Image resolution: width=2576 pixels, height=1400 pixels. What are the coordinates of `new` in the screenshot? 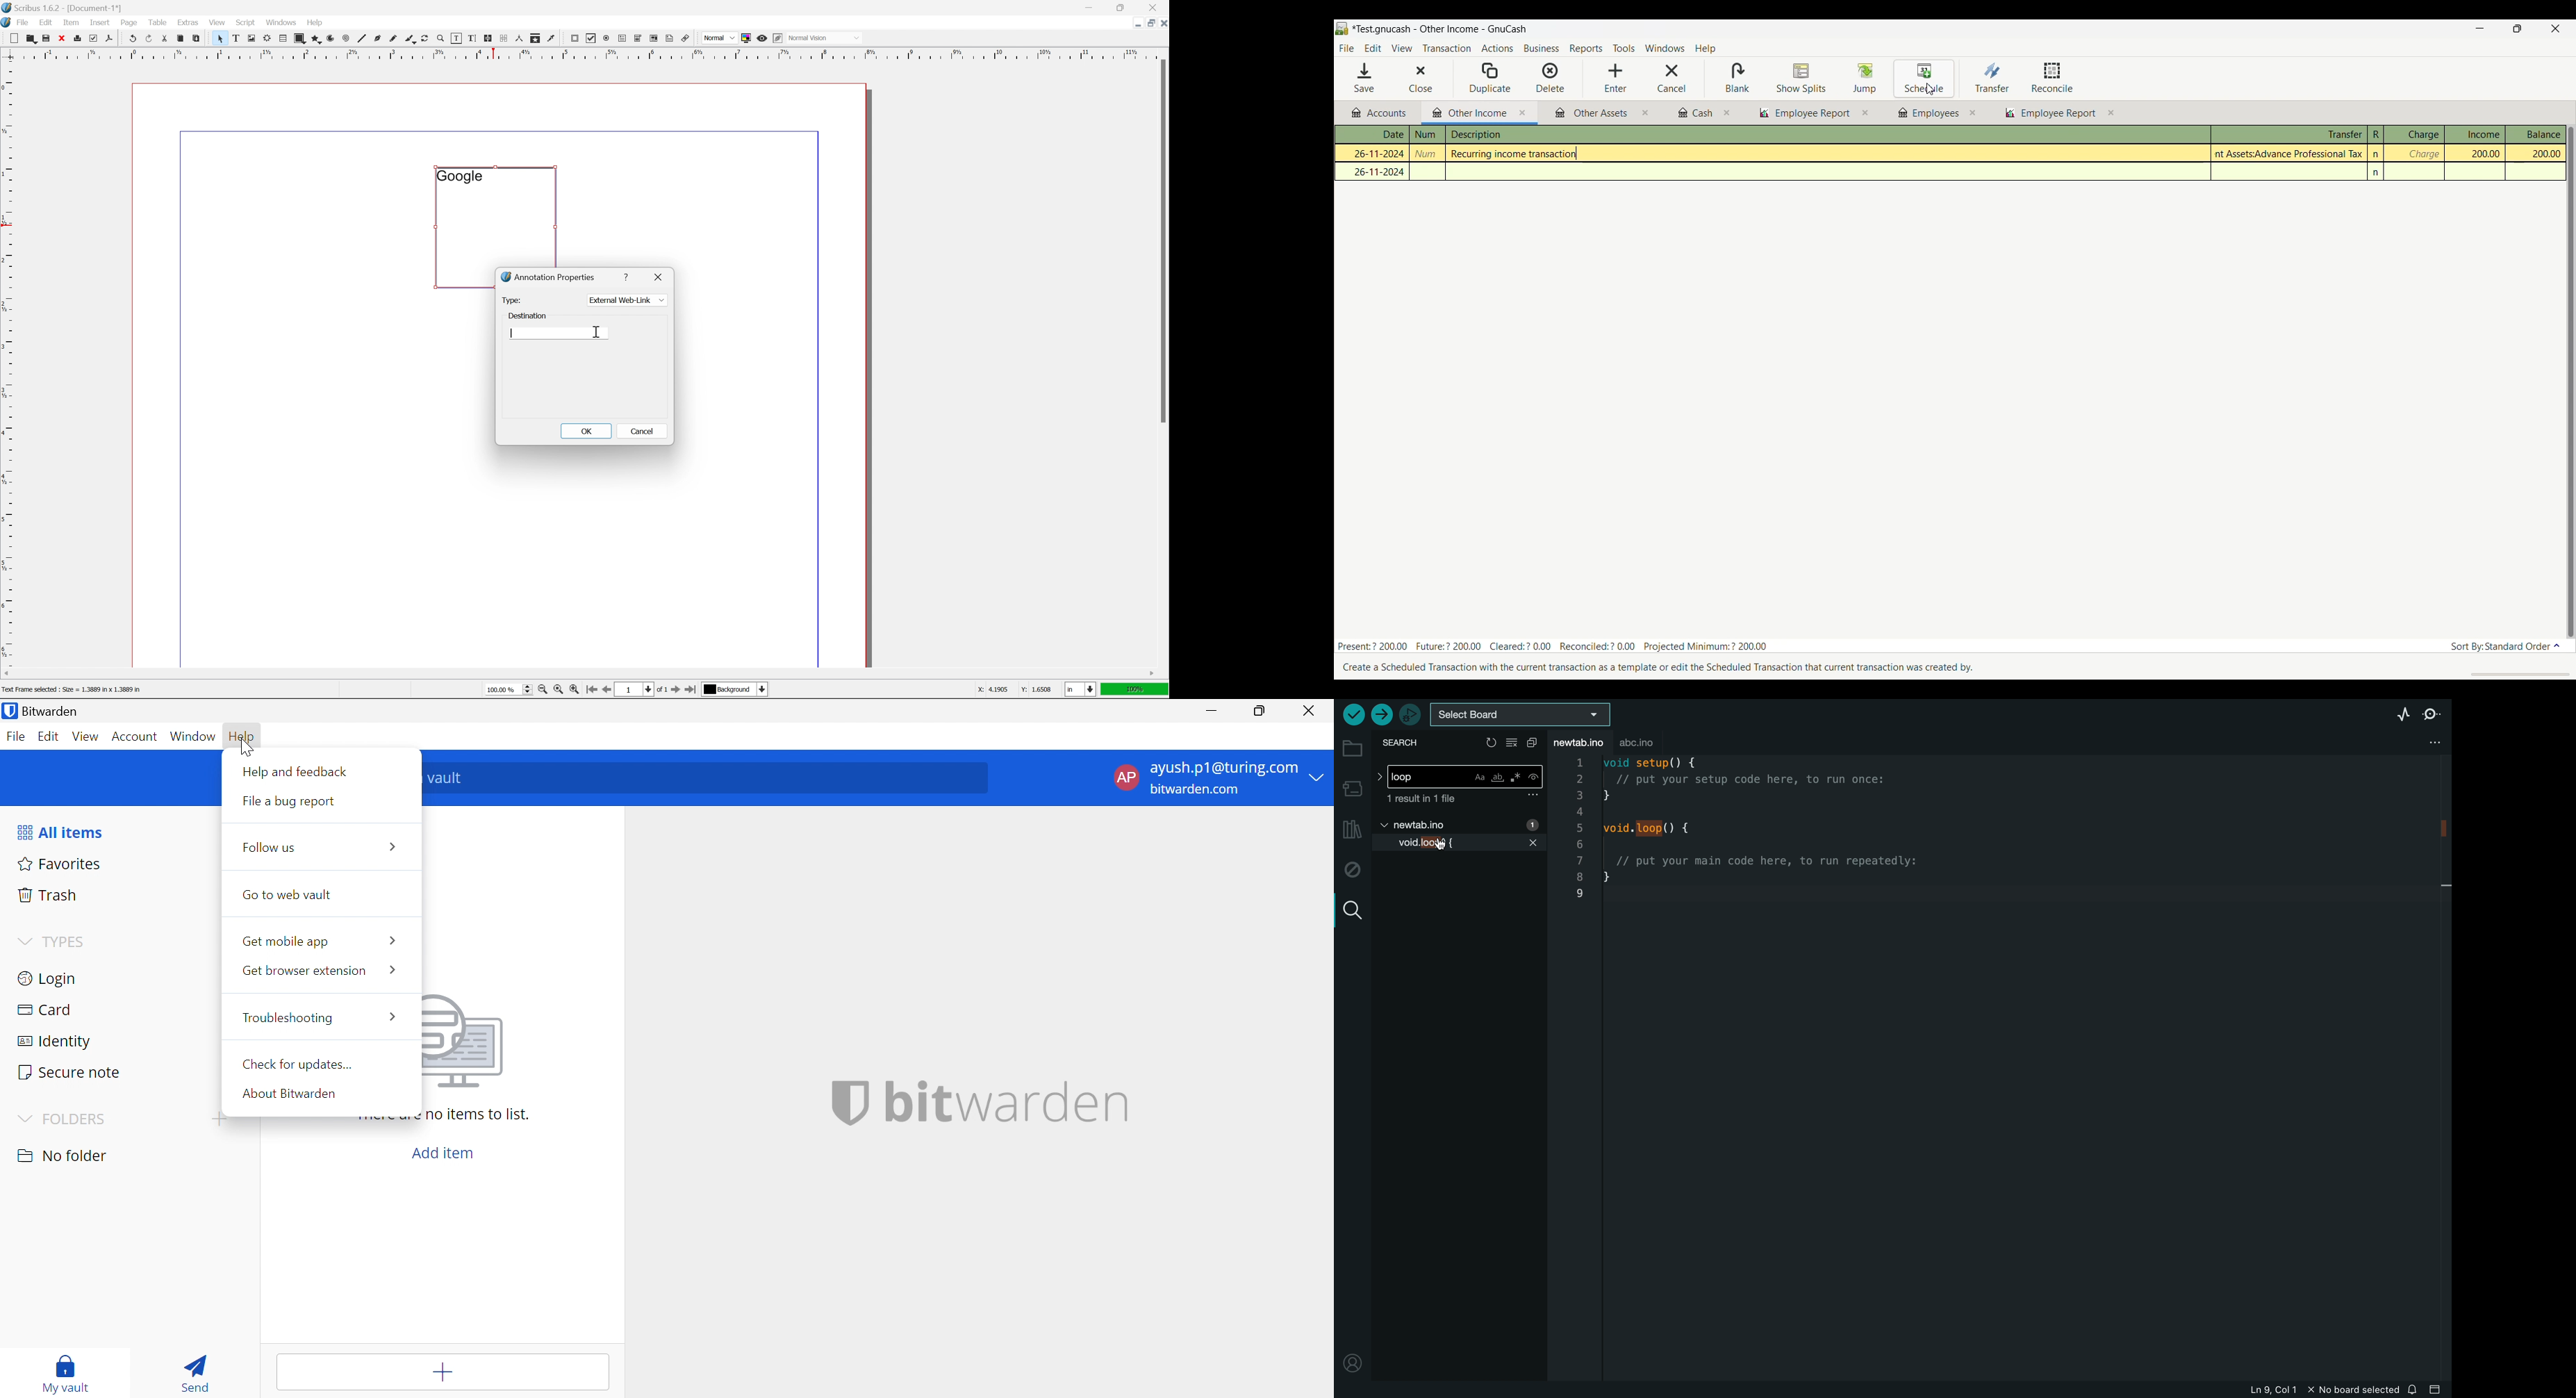 It's located at (15, 38).